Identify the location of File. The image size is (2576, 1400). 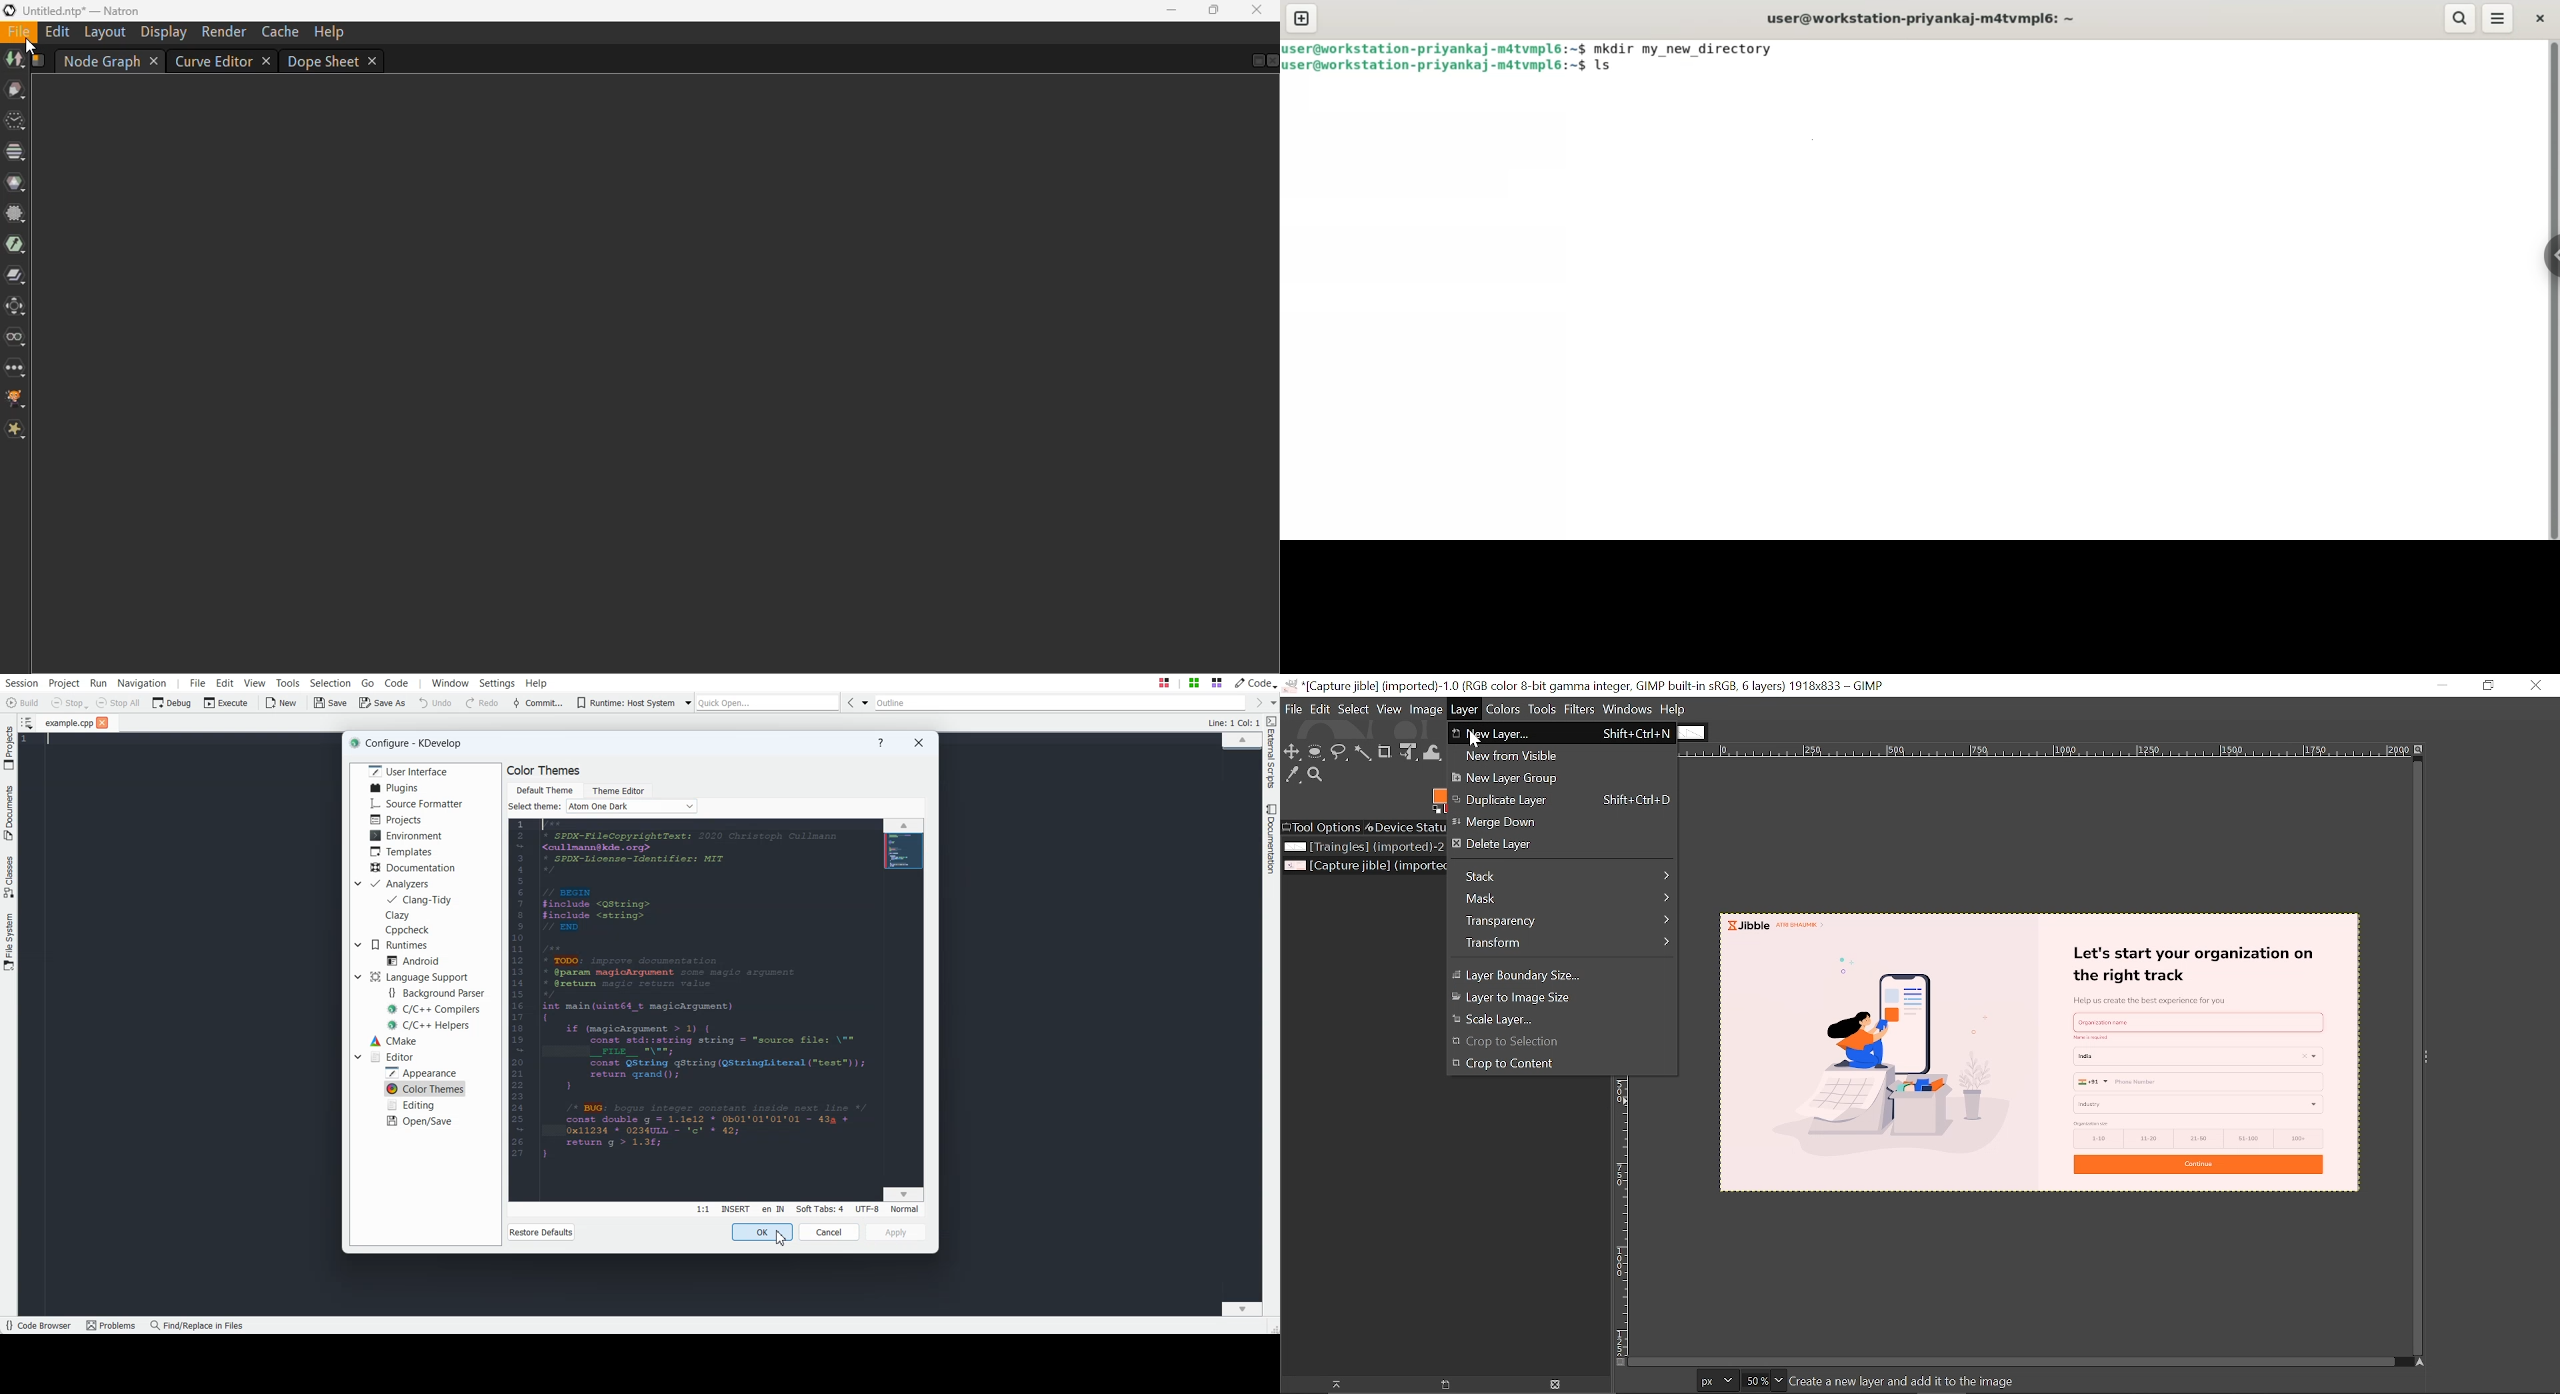
(1293, 709).